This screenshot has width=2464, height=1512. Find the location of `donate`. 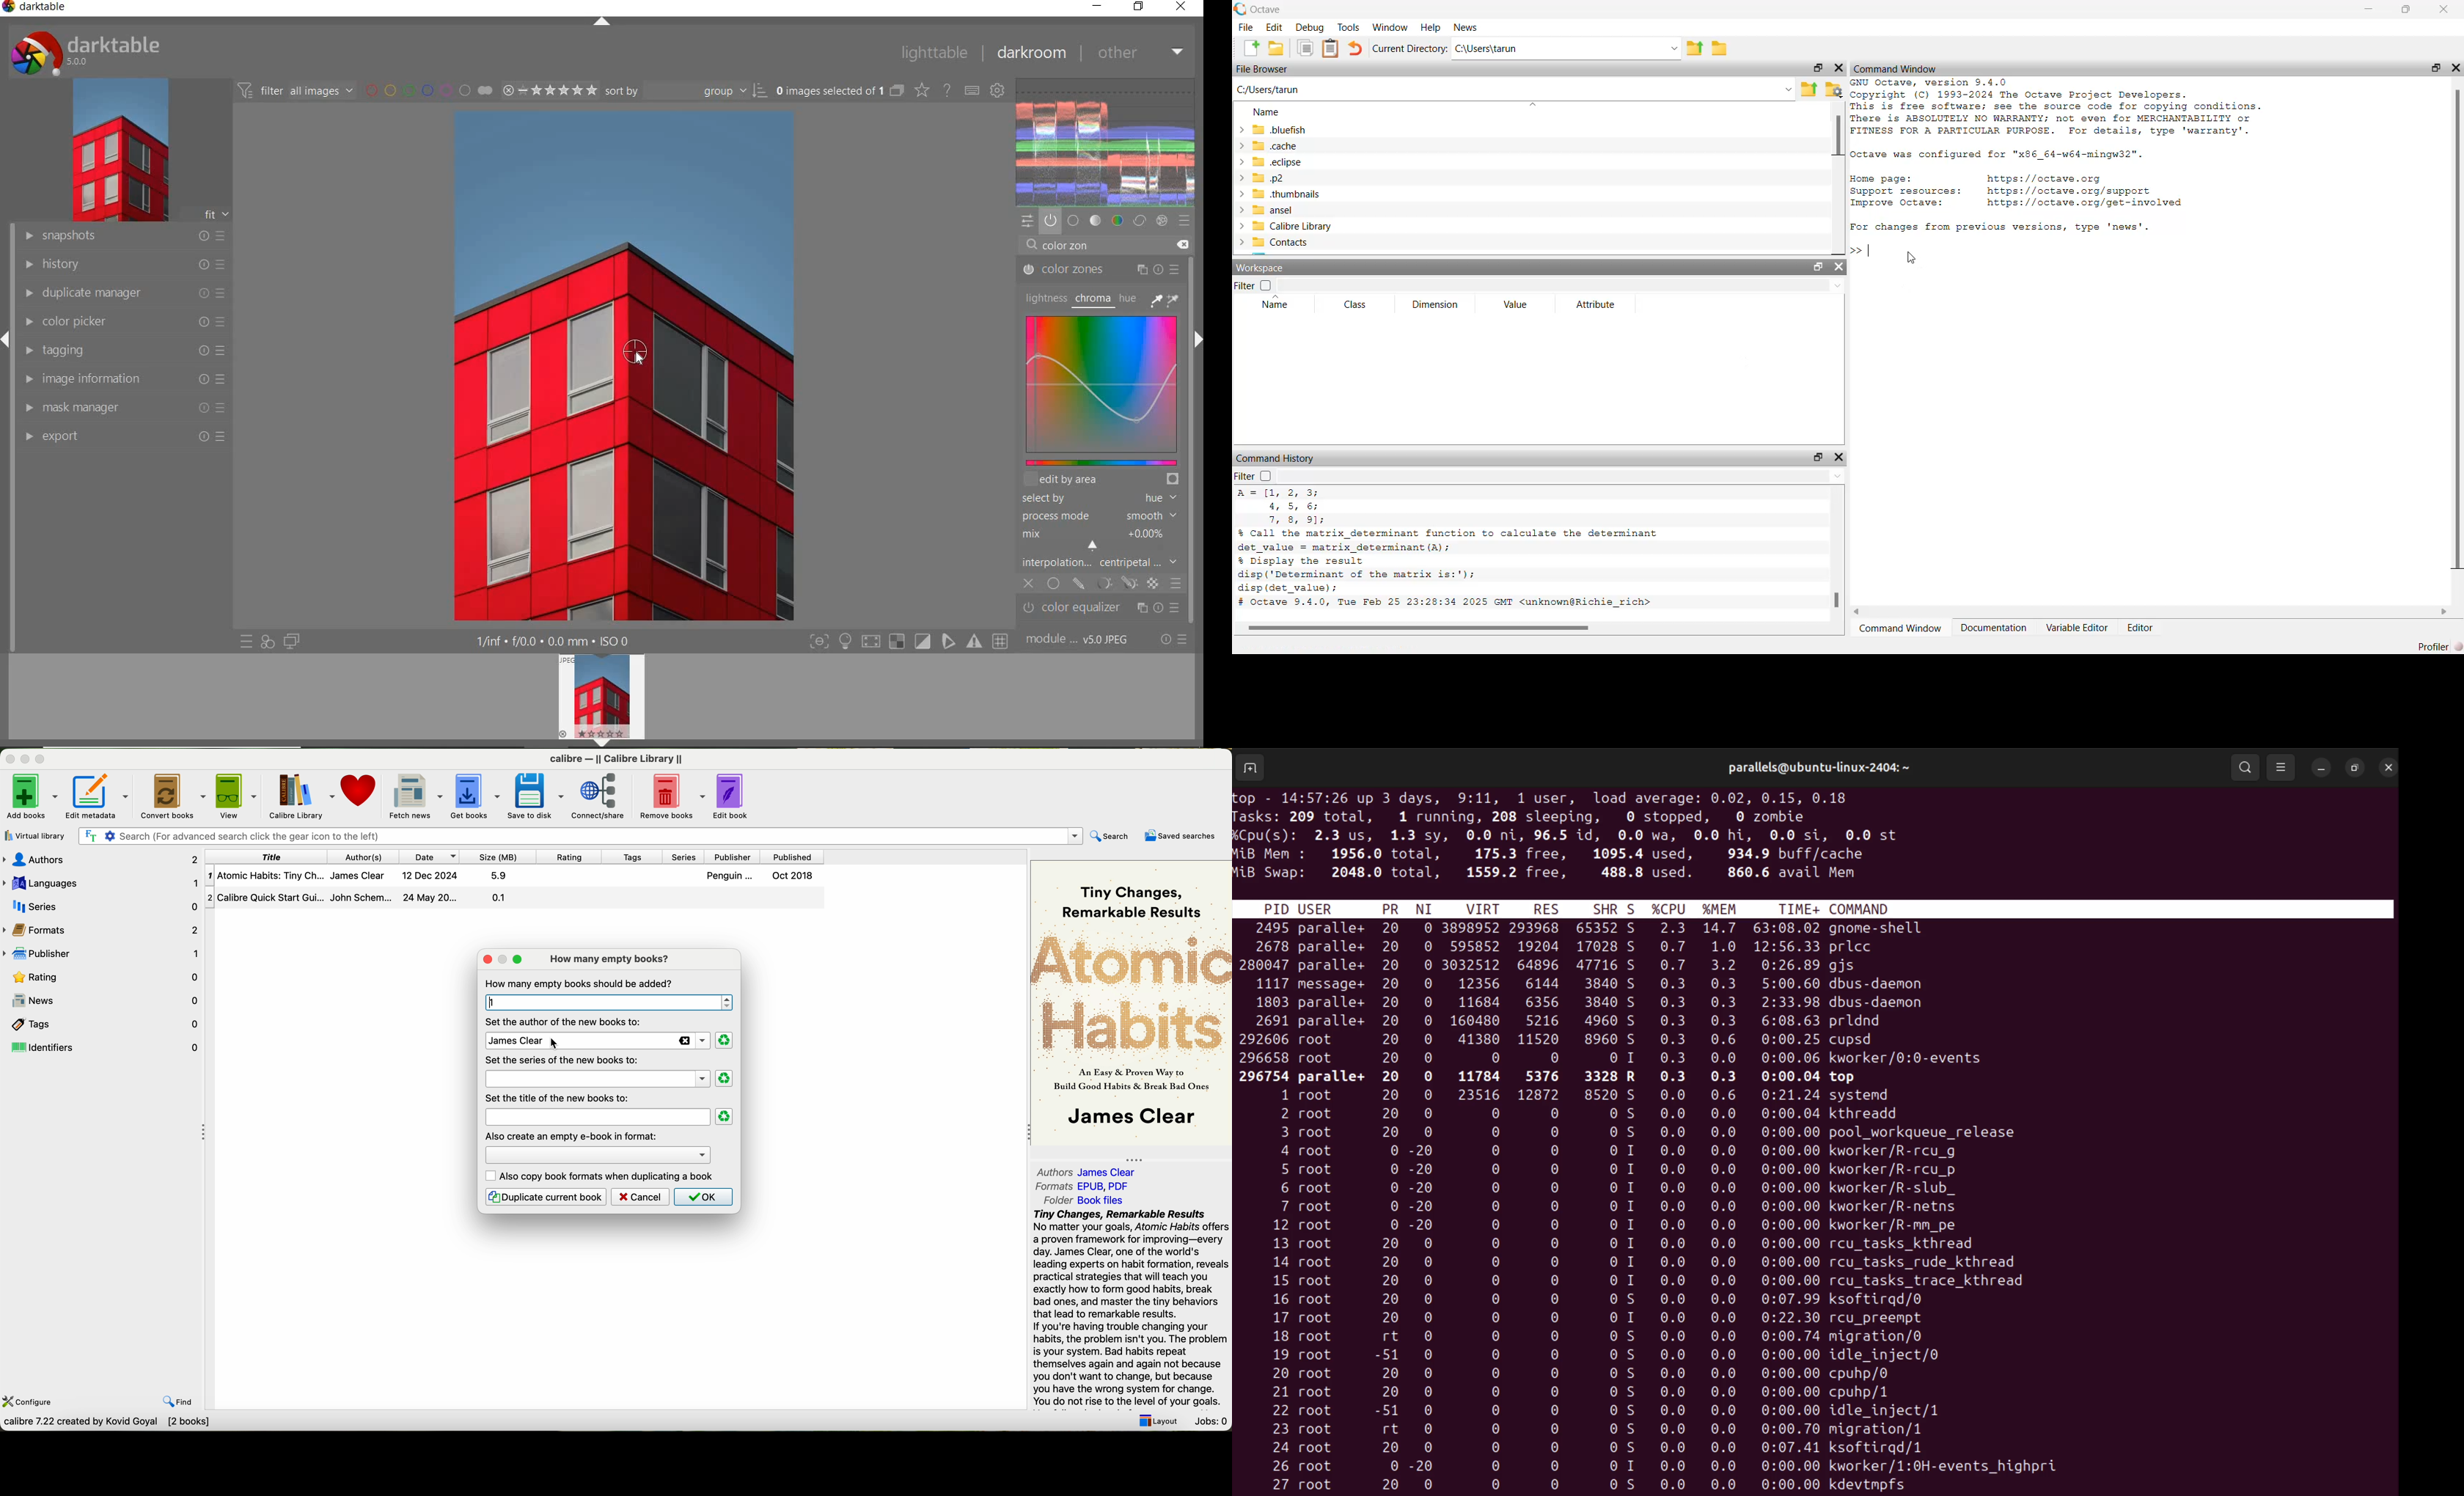

donate is located at coordinates (359, 792).